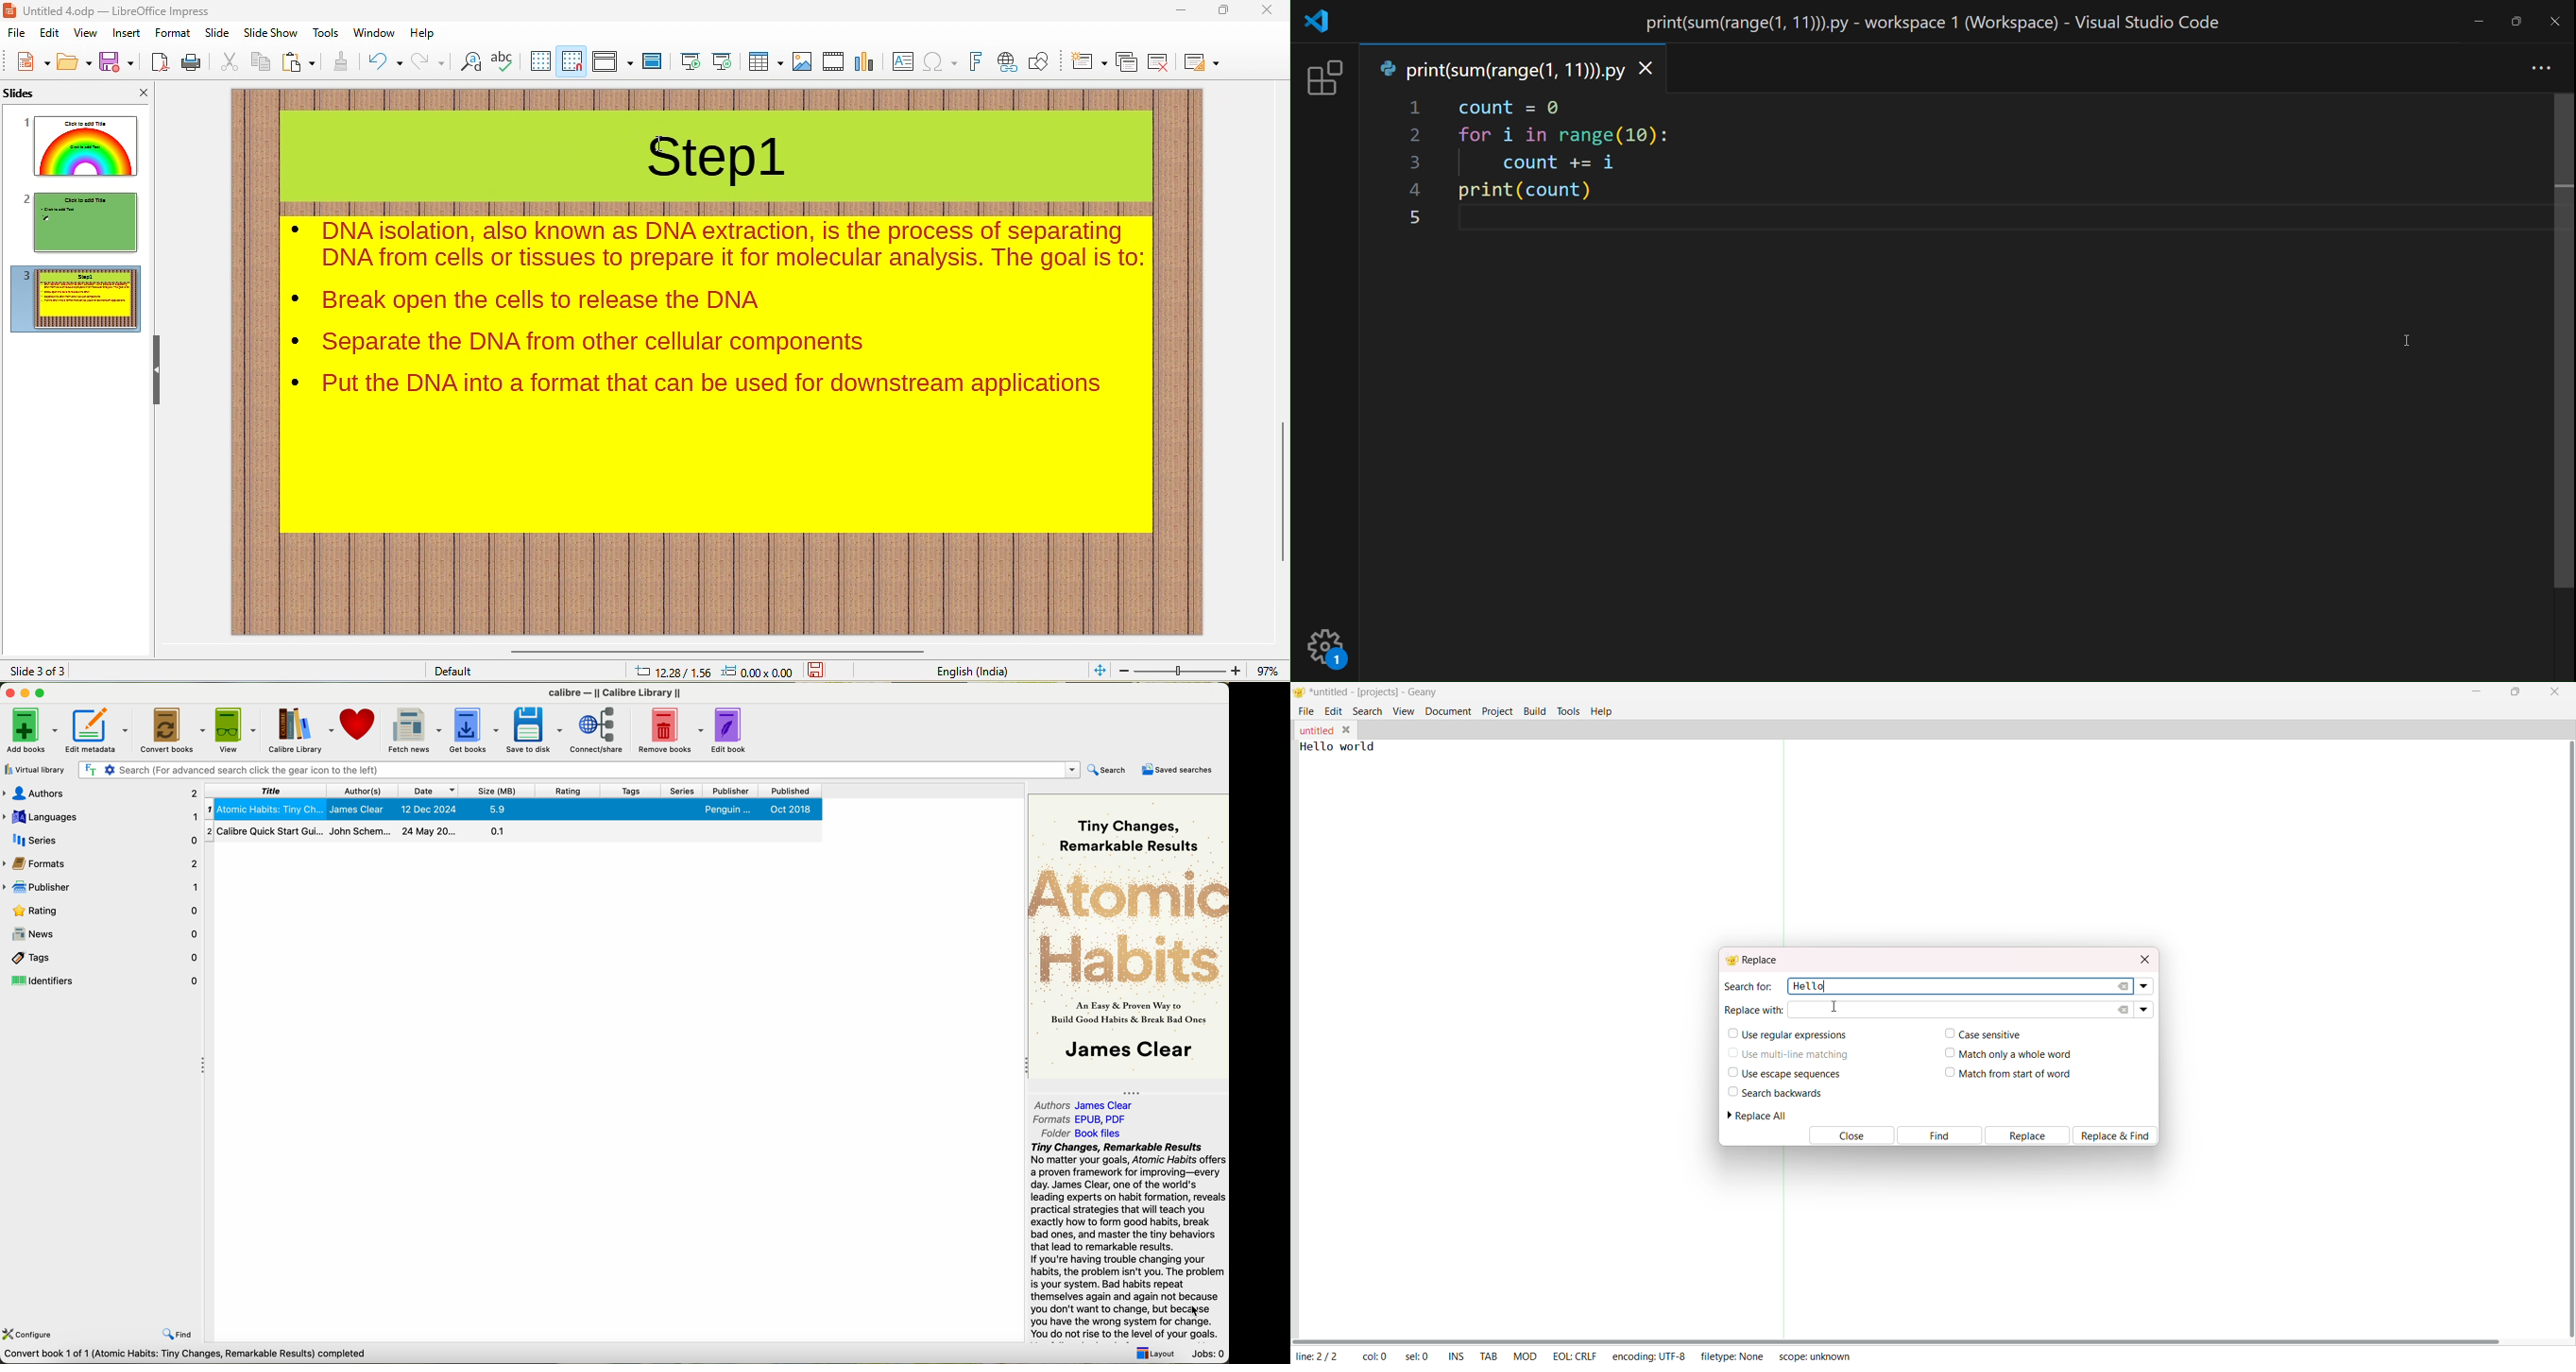 The image size is (2576, 1372). What do you see at coordinates (101, 886) in the screenshot?
I see `publisher` at bounding box center [101, 886].